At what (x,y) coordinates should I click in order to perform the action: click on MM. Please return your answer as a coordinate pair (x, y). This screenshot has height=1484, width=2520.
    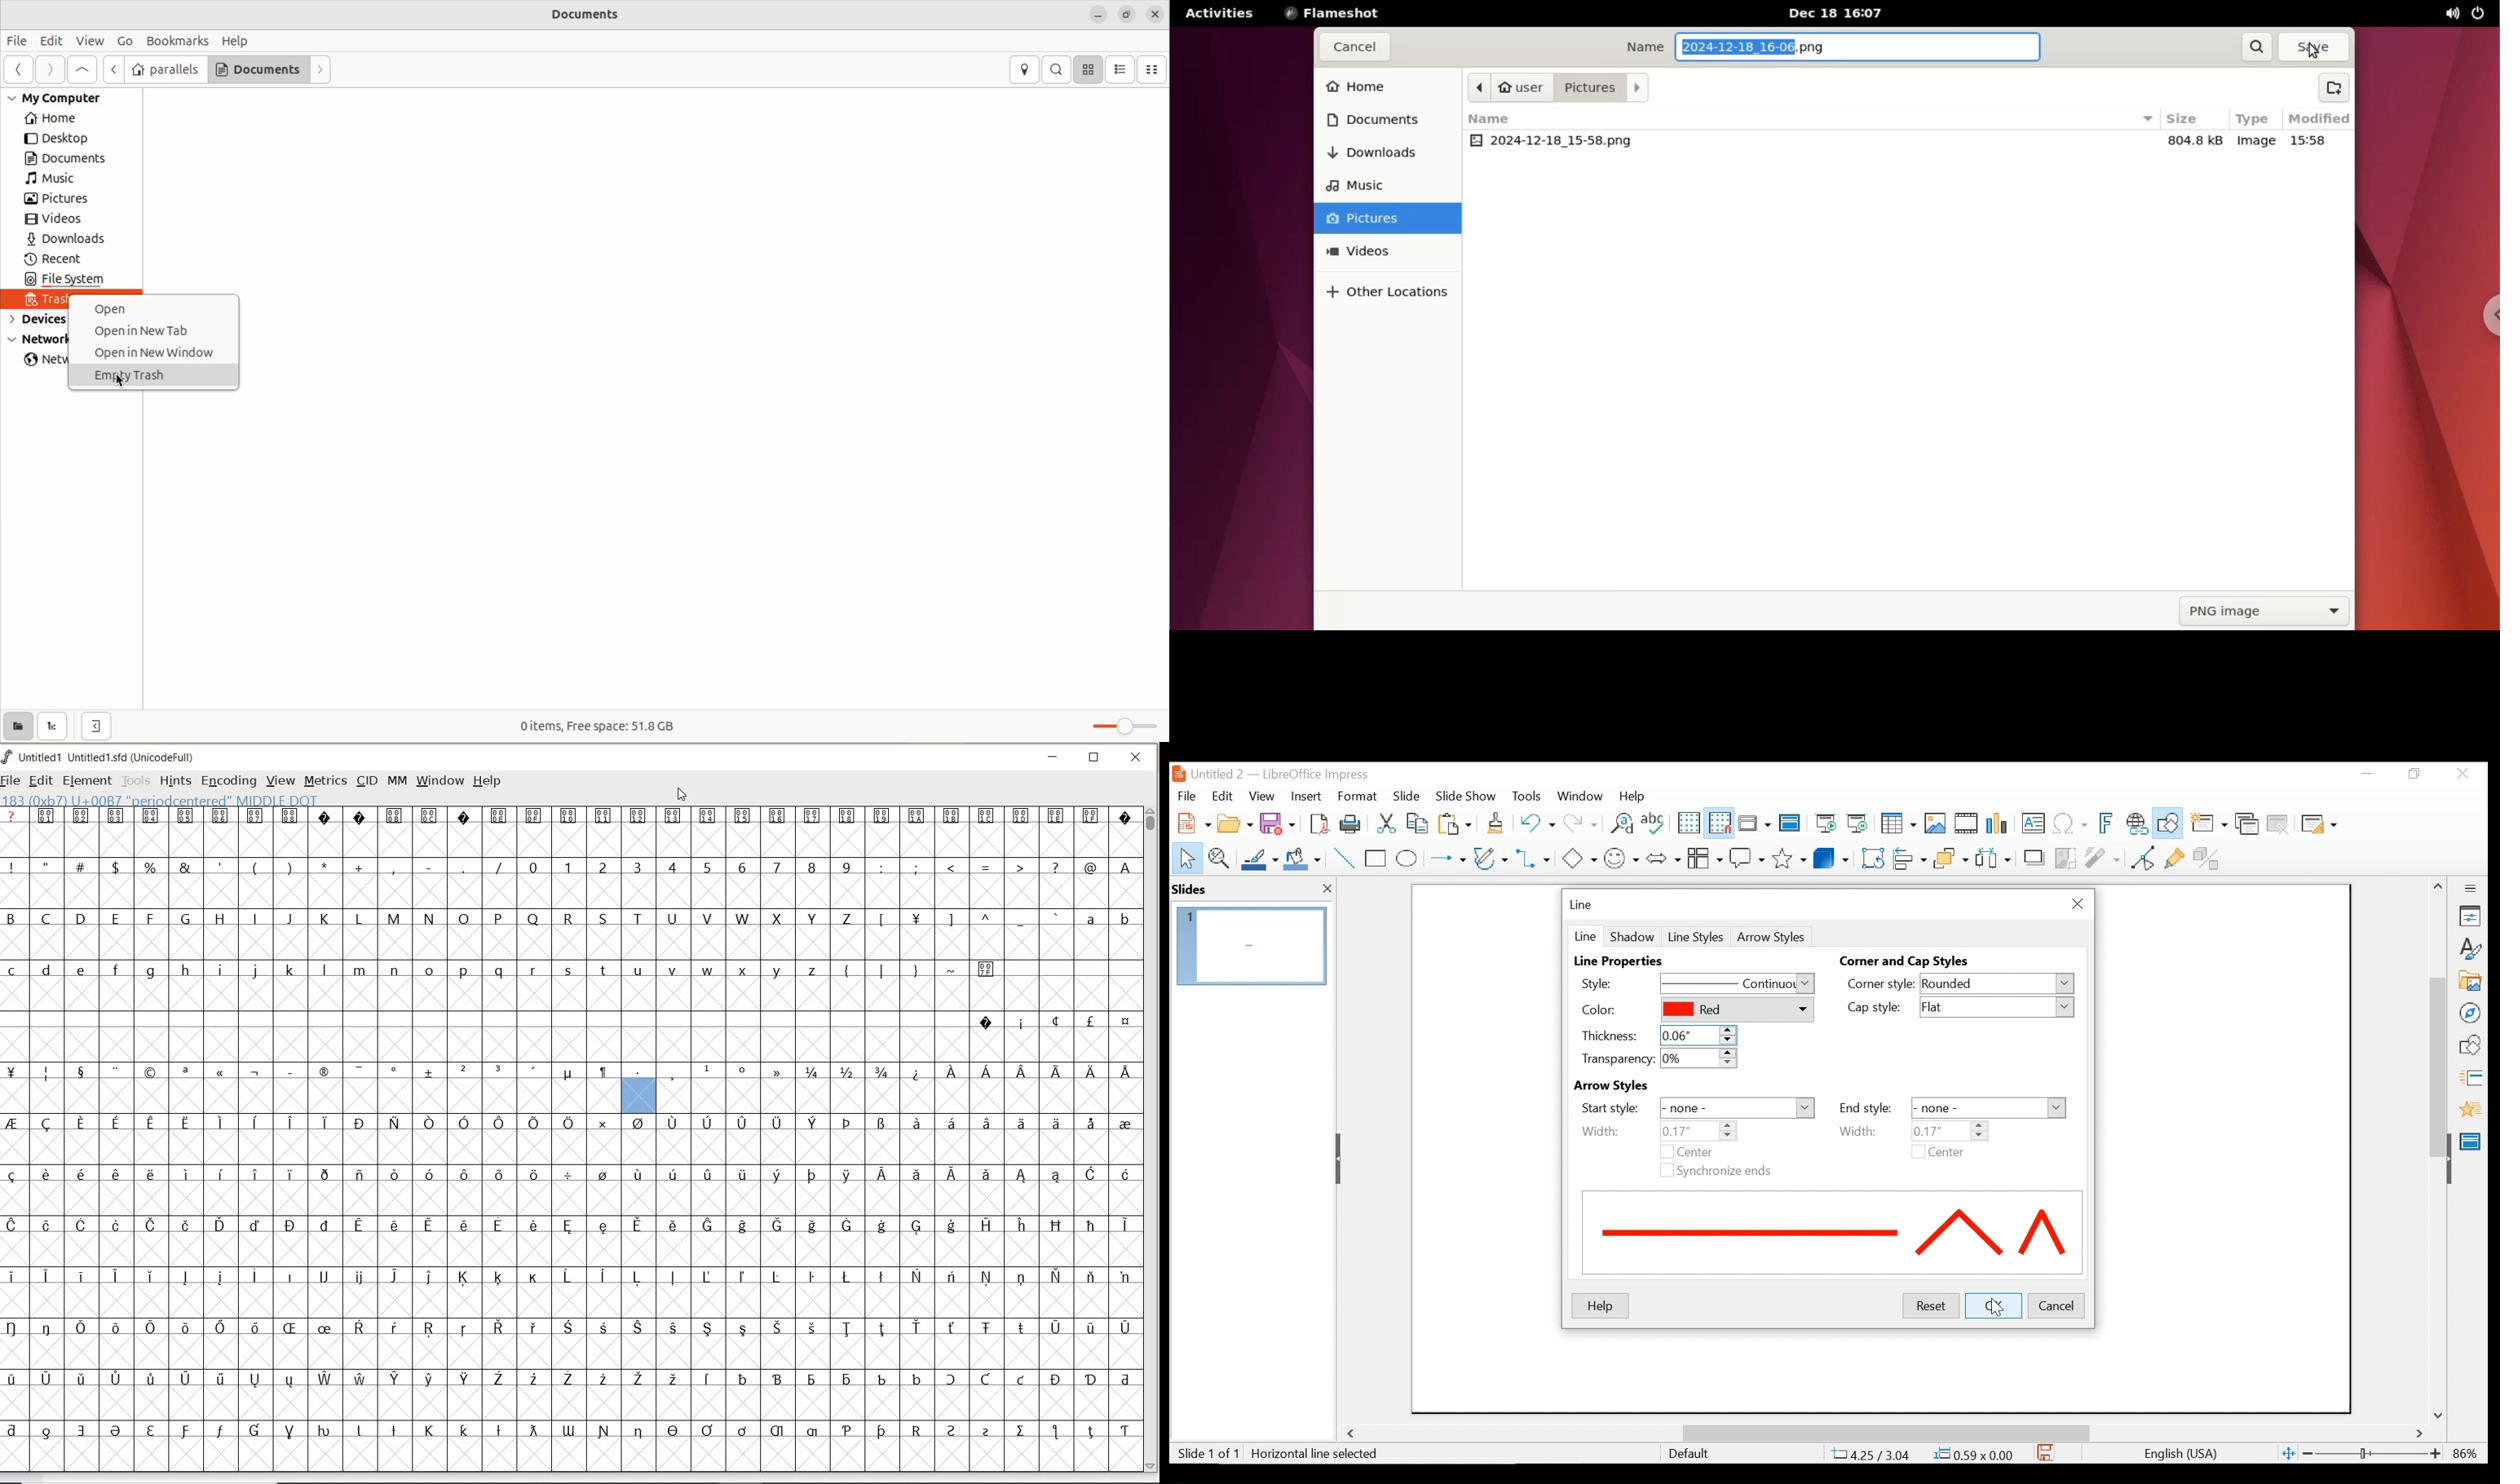
    Looking at the image, I should click on (397, 781).